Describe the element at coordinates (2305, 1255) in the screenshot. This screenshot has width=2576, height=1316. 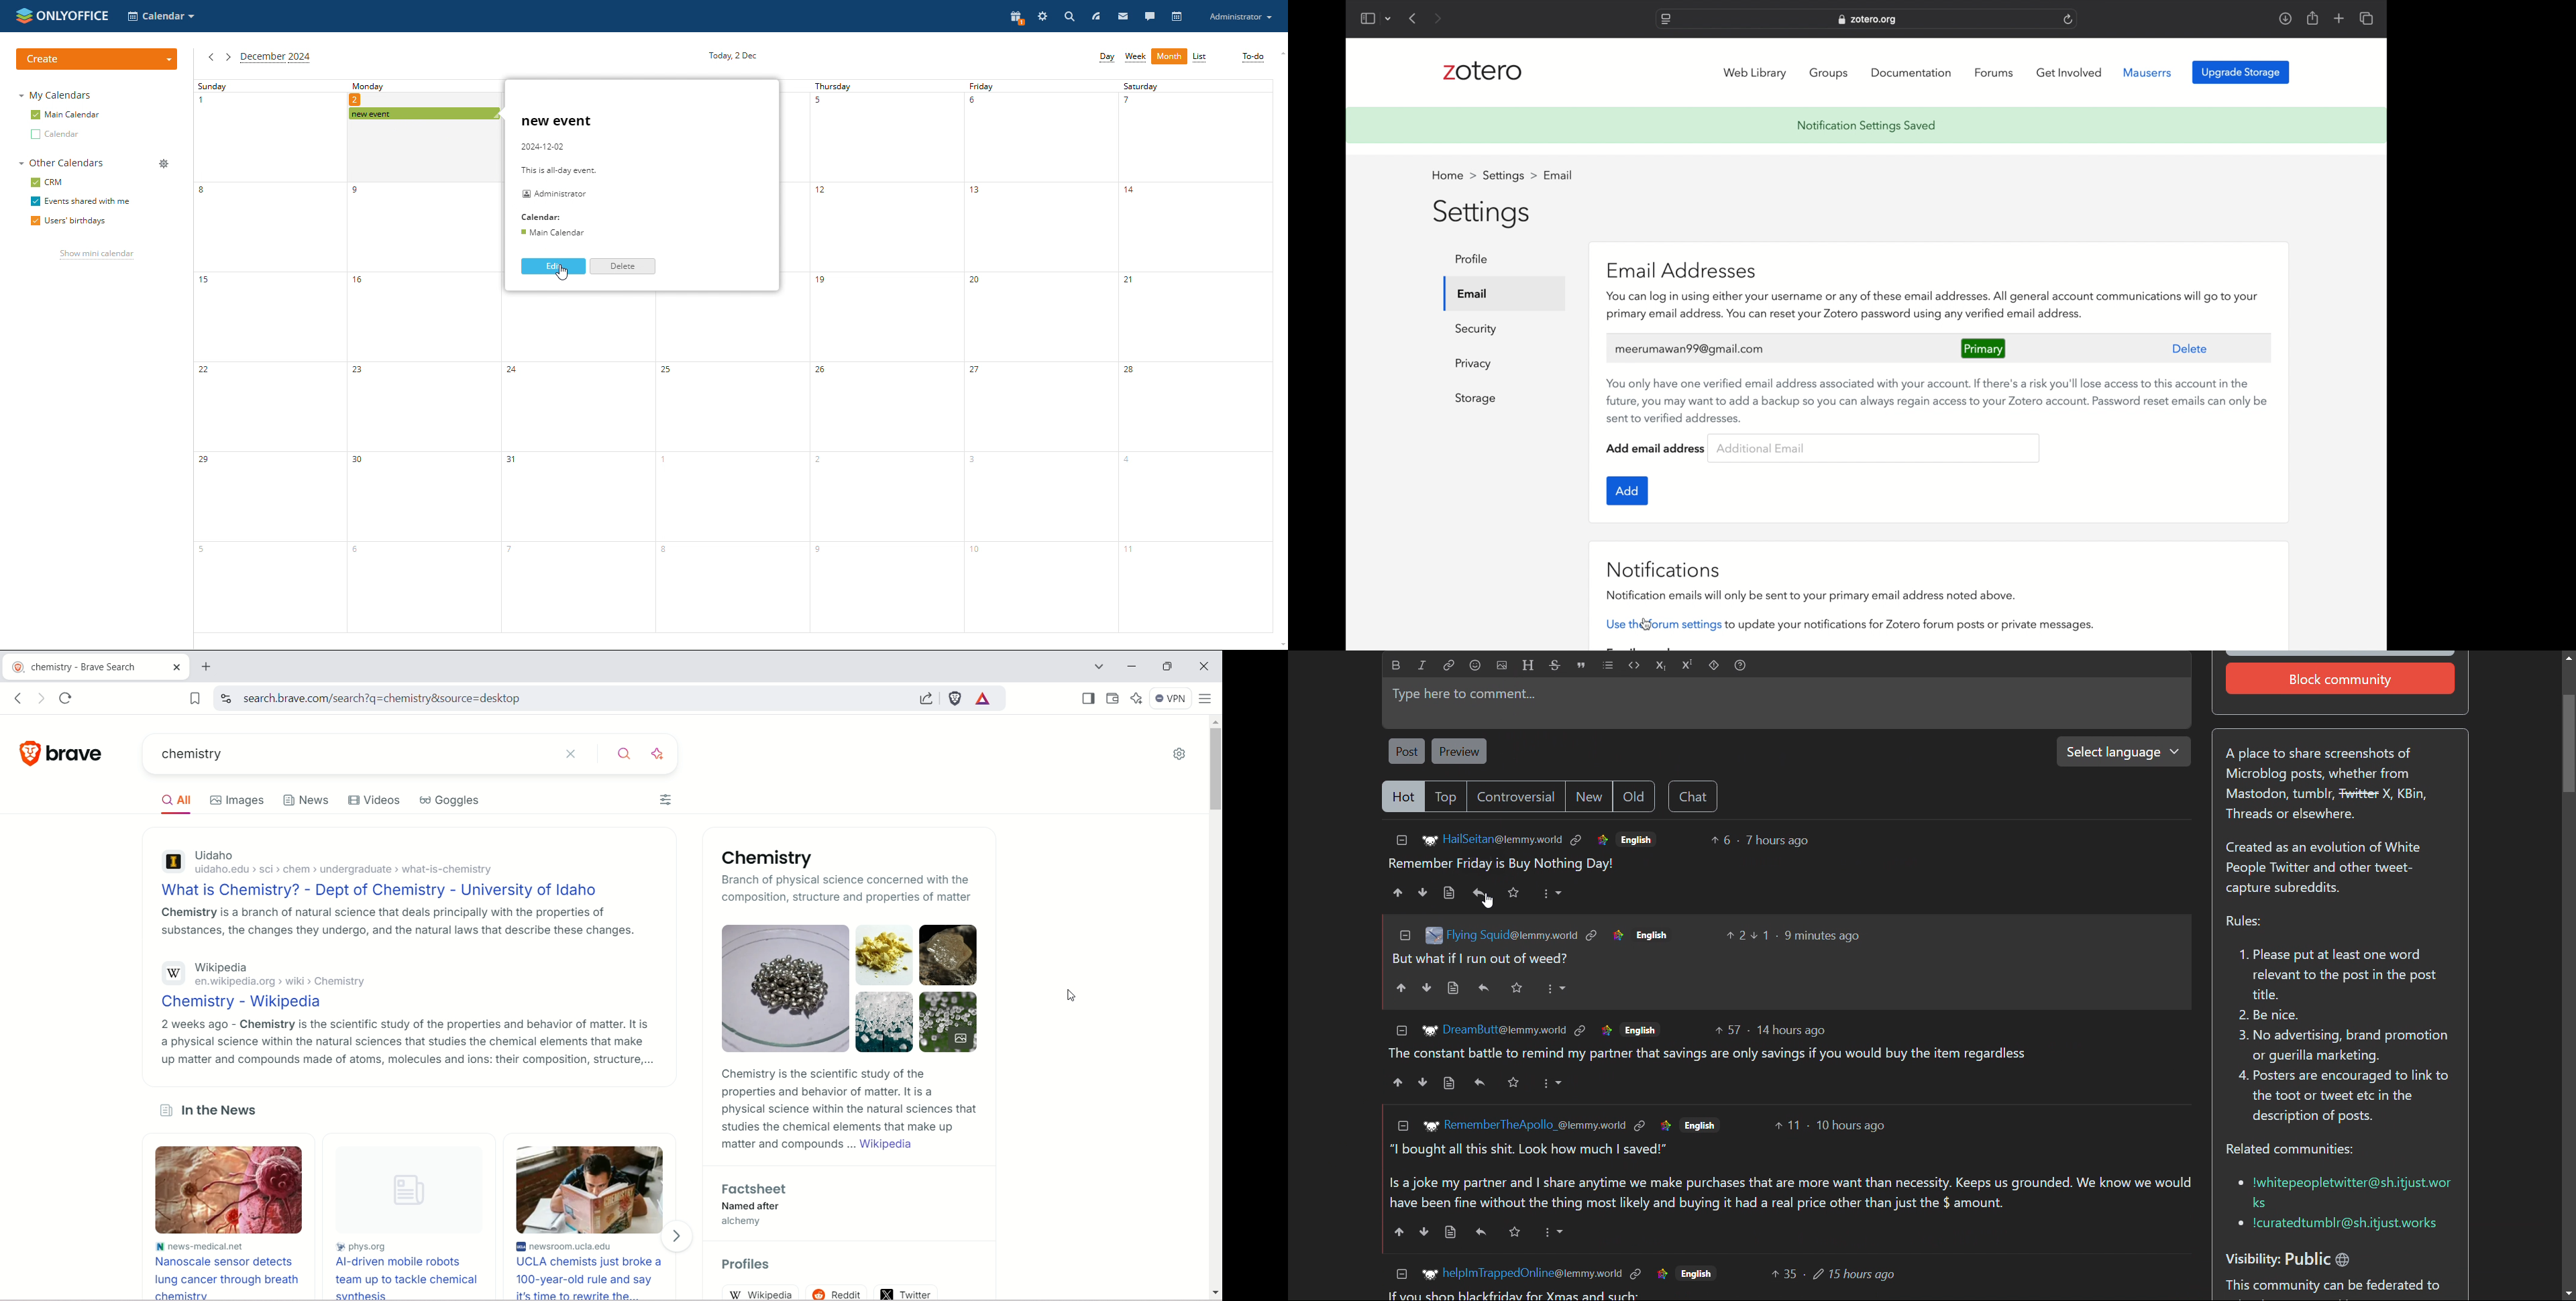
I see `Visibility: Public` at that location.